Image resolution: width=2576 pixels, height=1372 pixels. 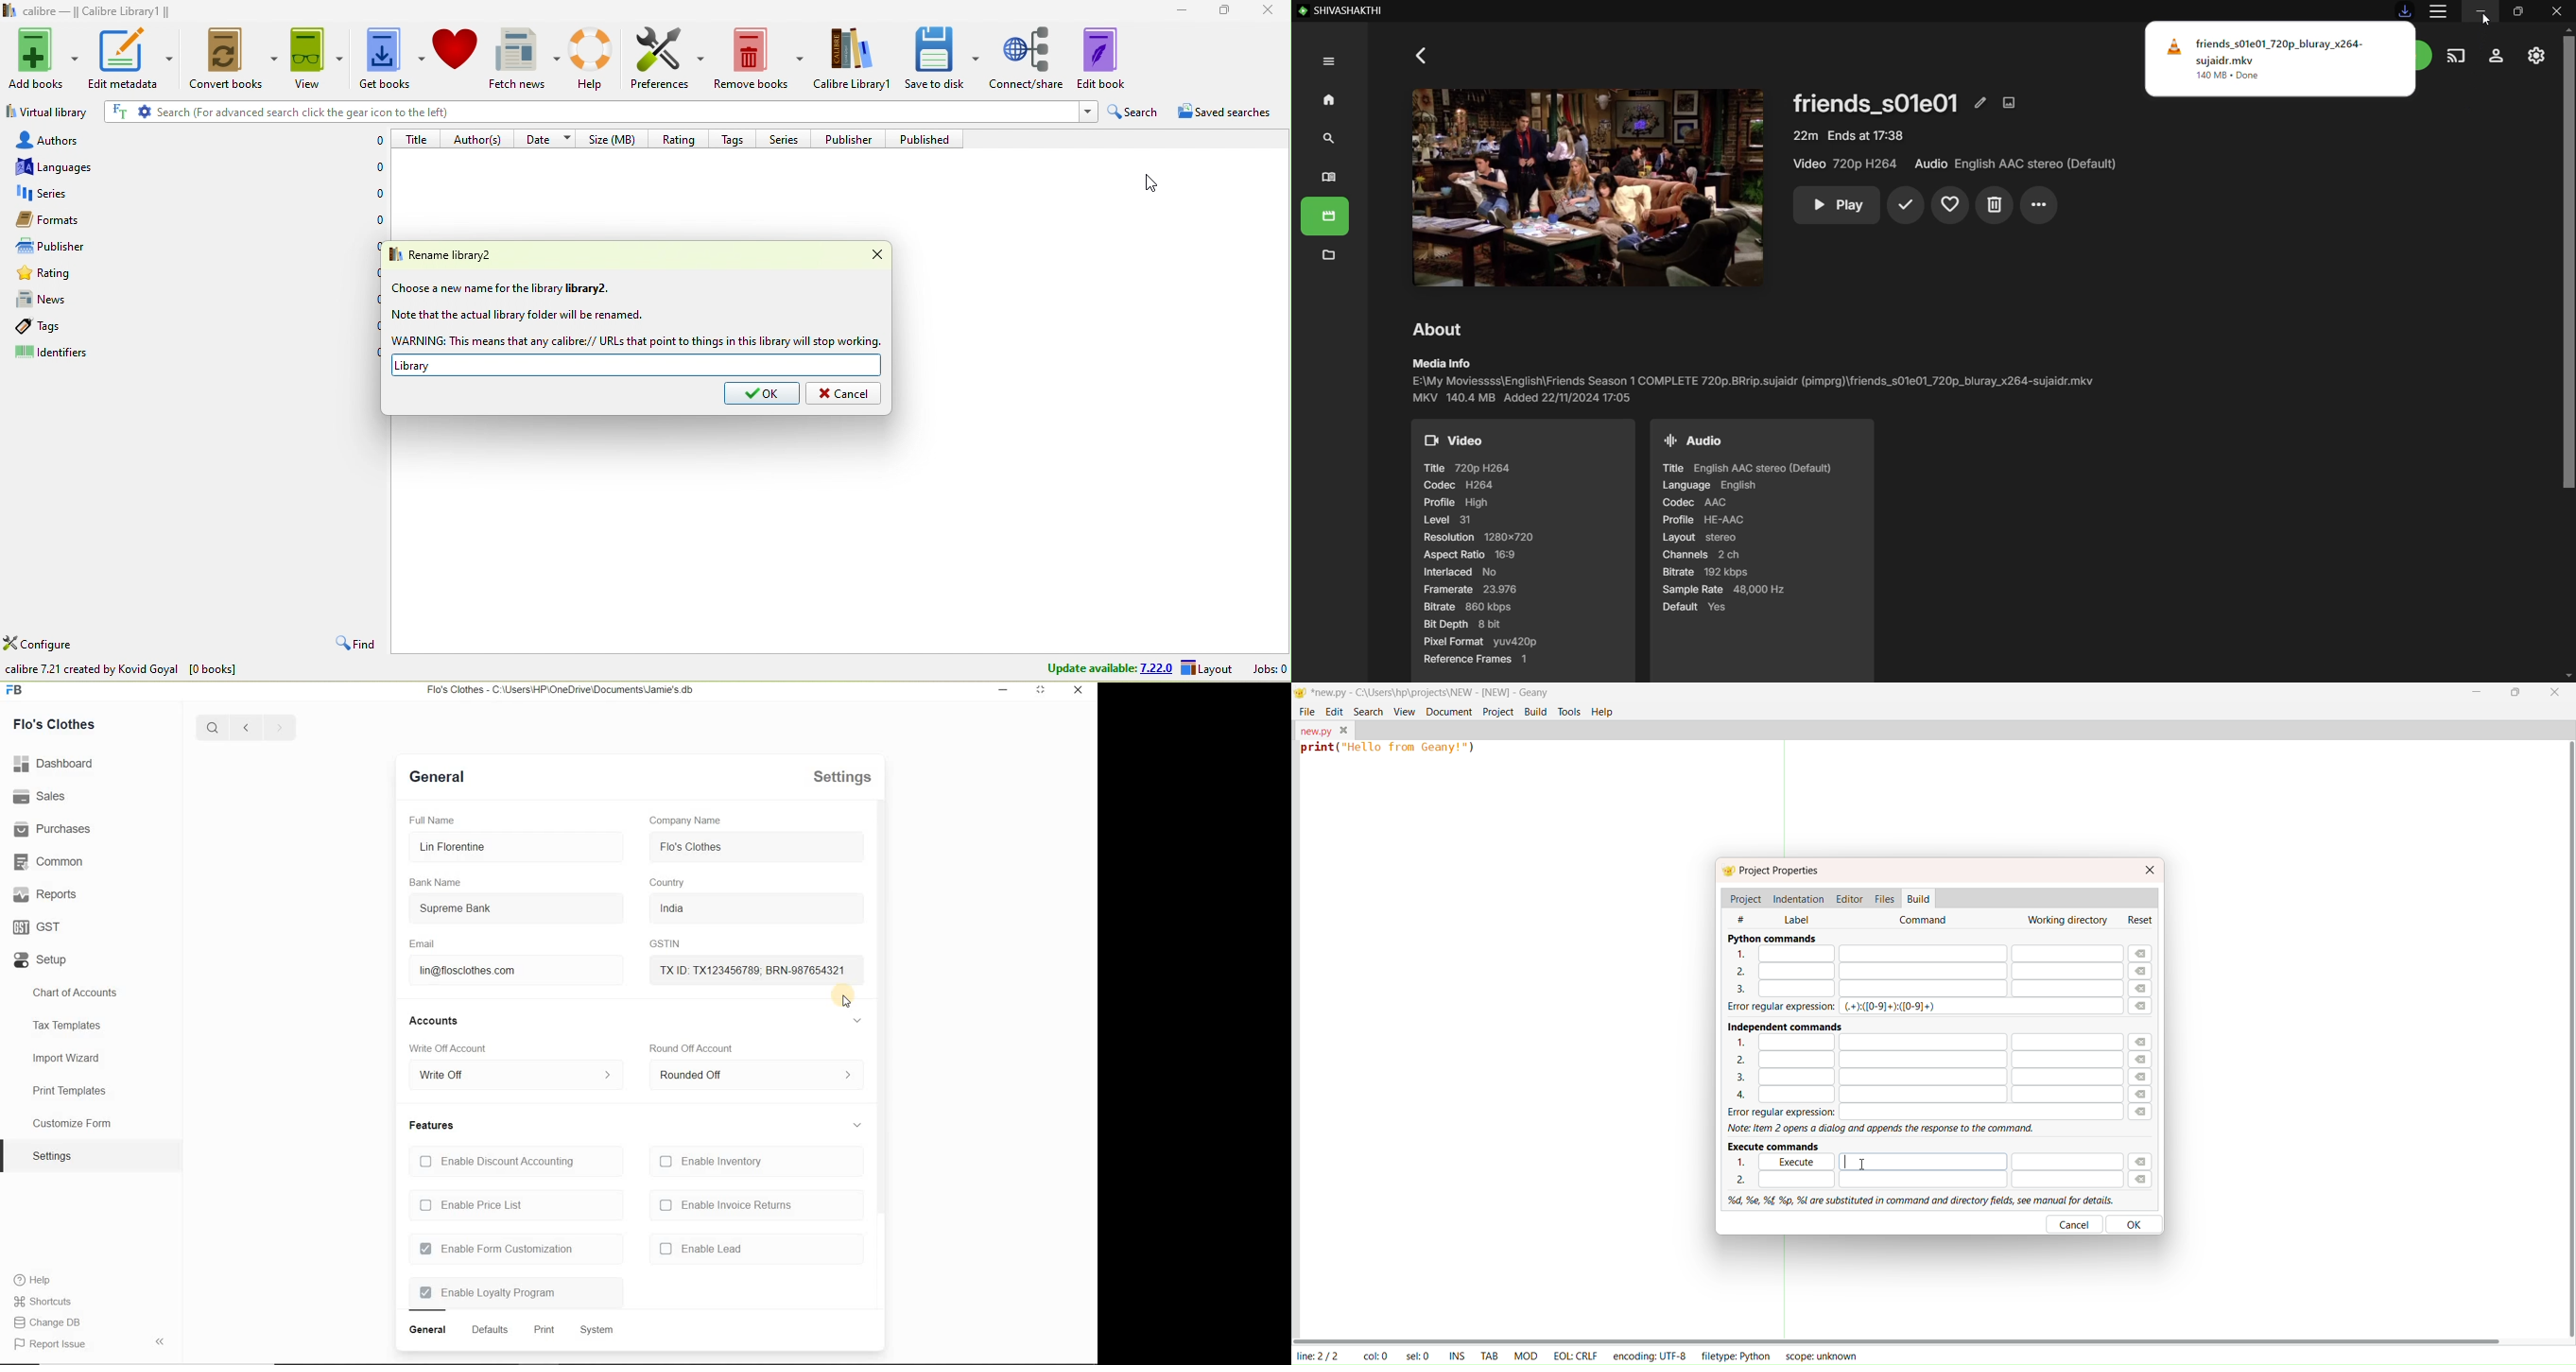 I want to click on help, so click(x=596, y=58).